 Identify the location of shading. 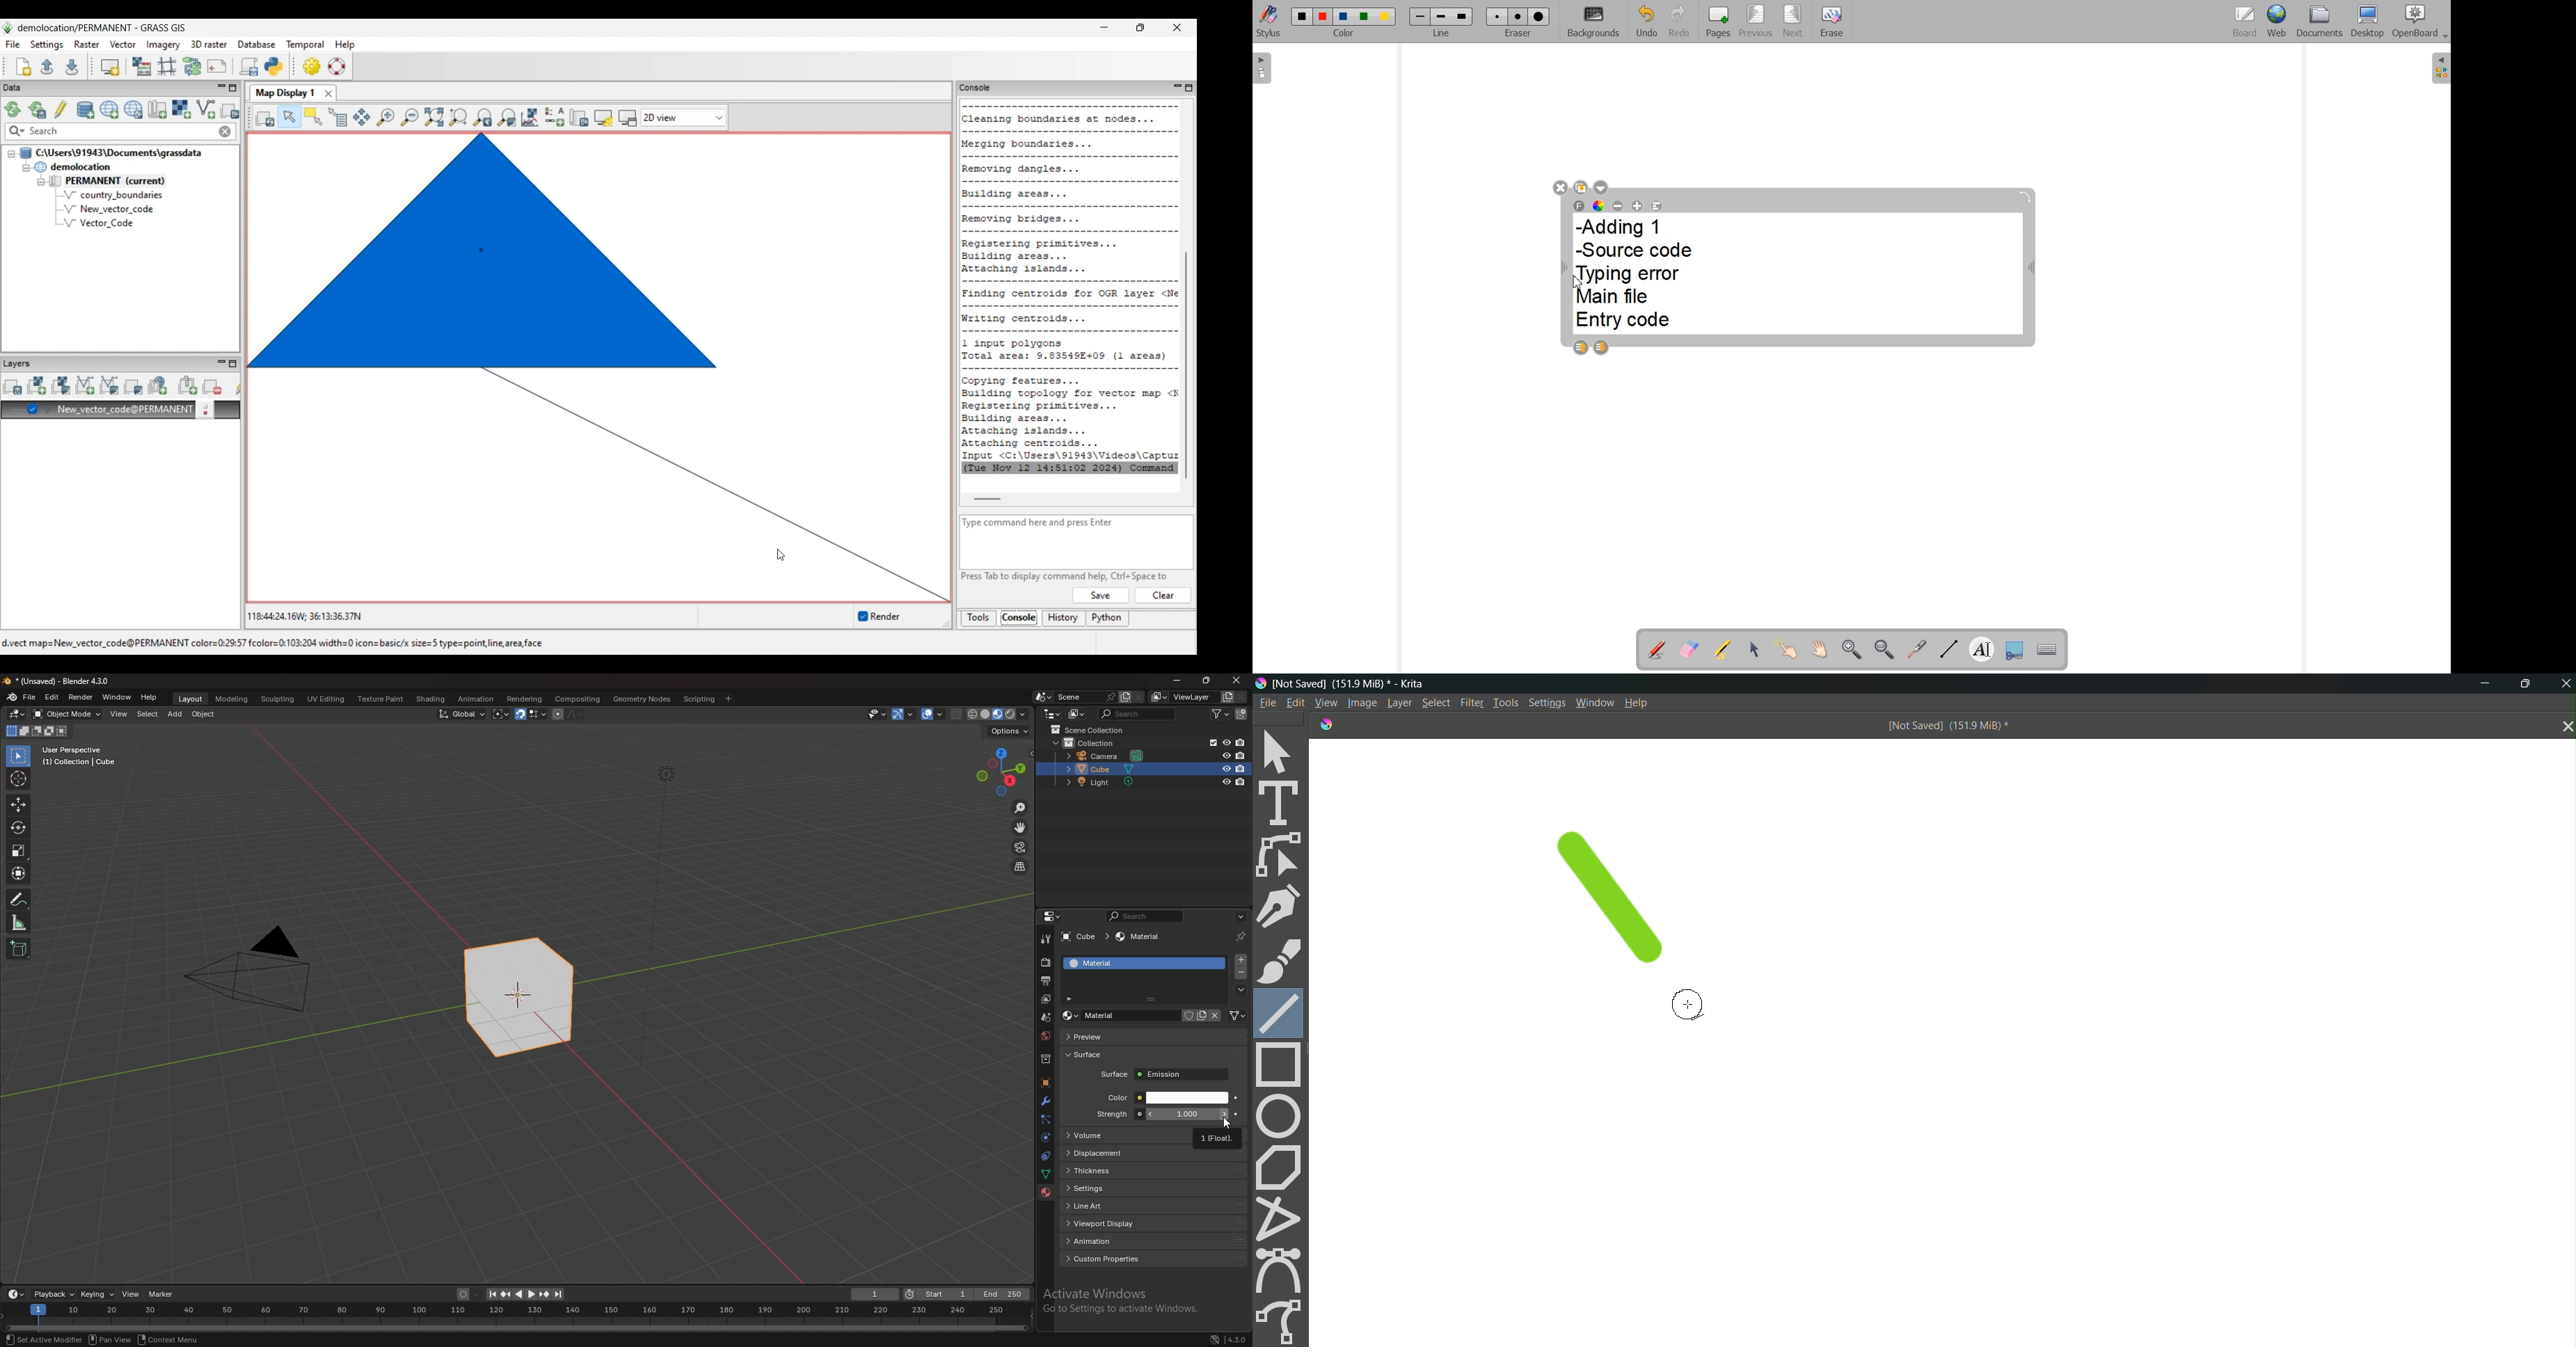
(429, 699).